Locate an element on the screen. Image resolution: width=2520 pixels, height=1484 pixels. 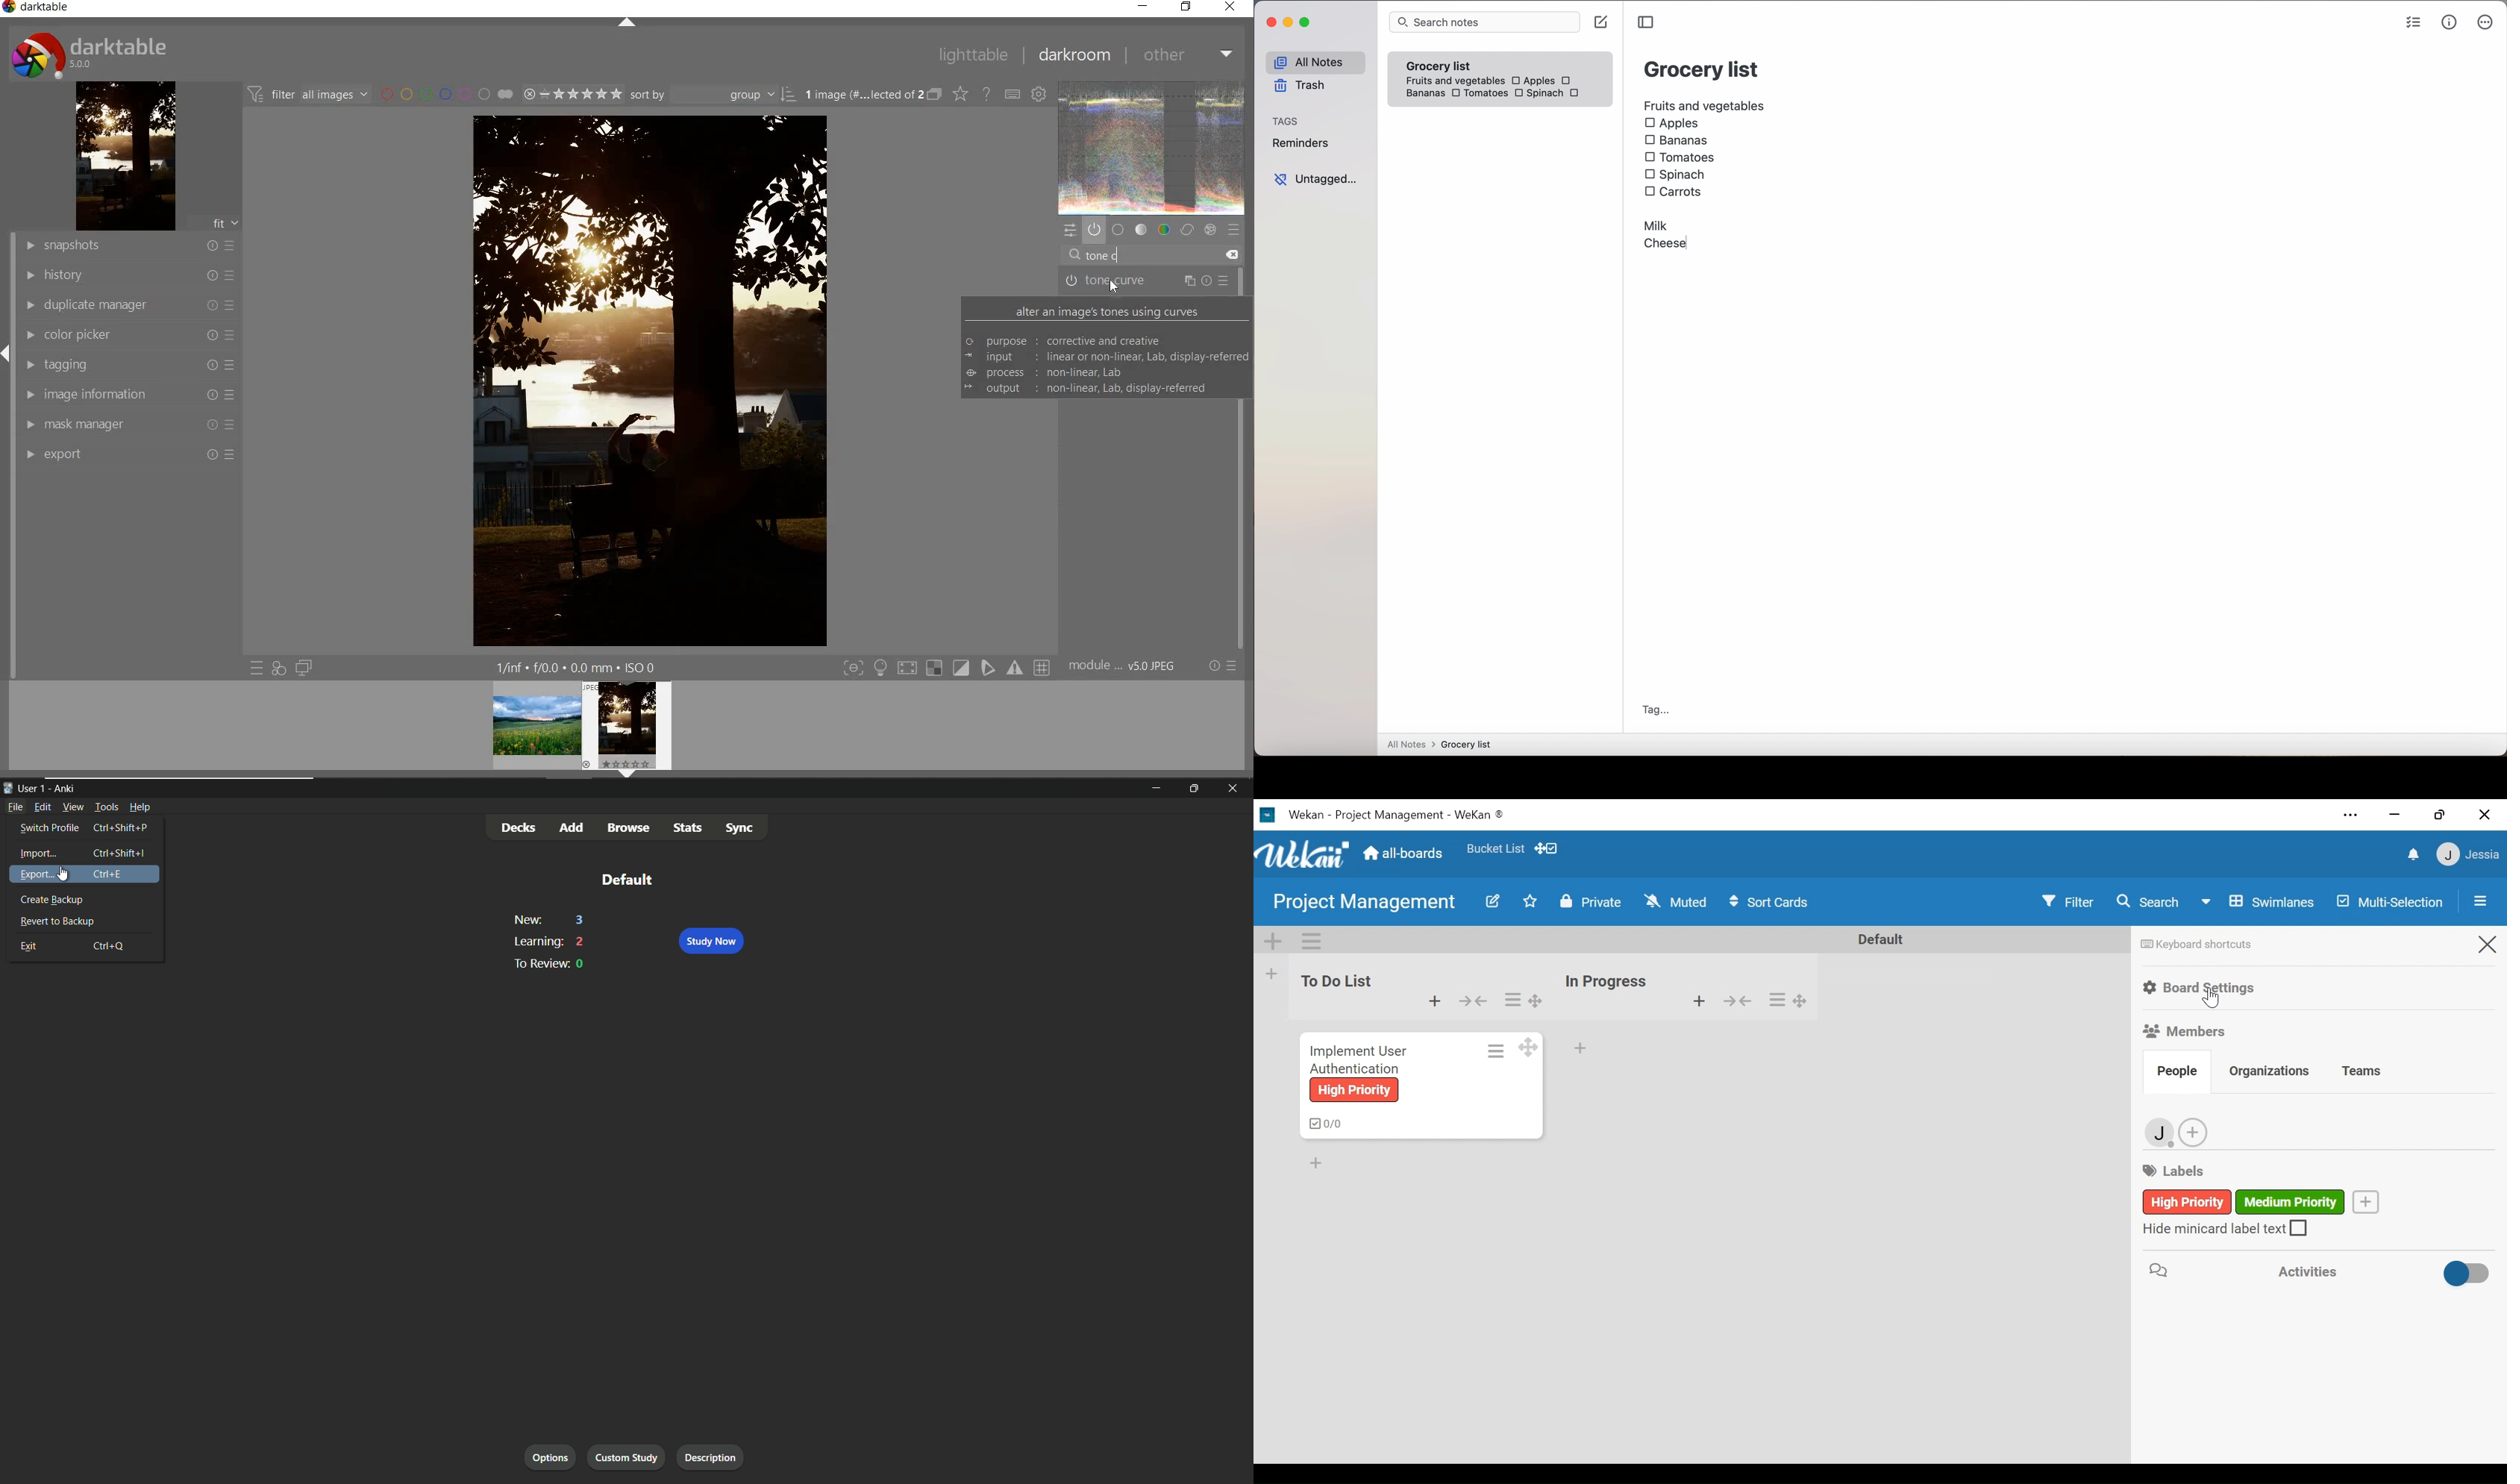
tags is located at coordinates (1286, 122).